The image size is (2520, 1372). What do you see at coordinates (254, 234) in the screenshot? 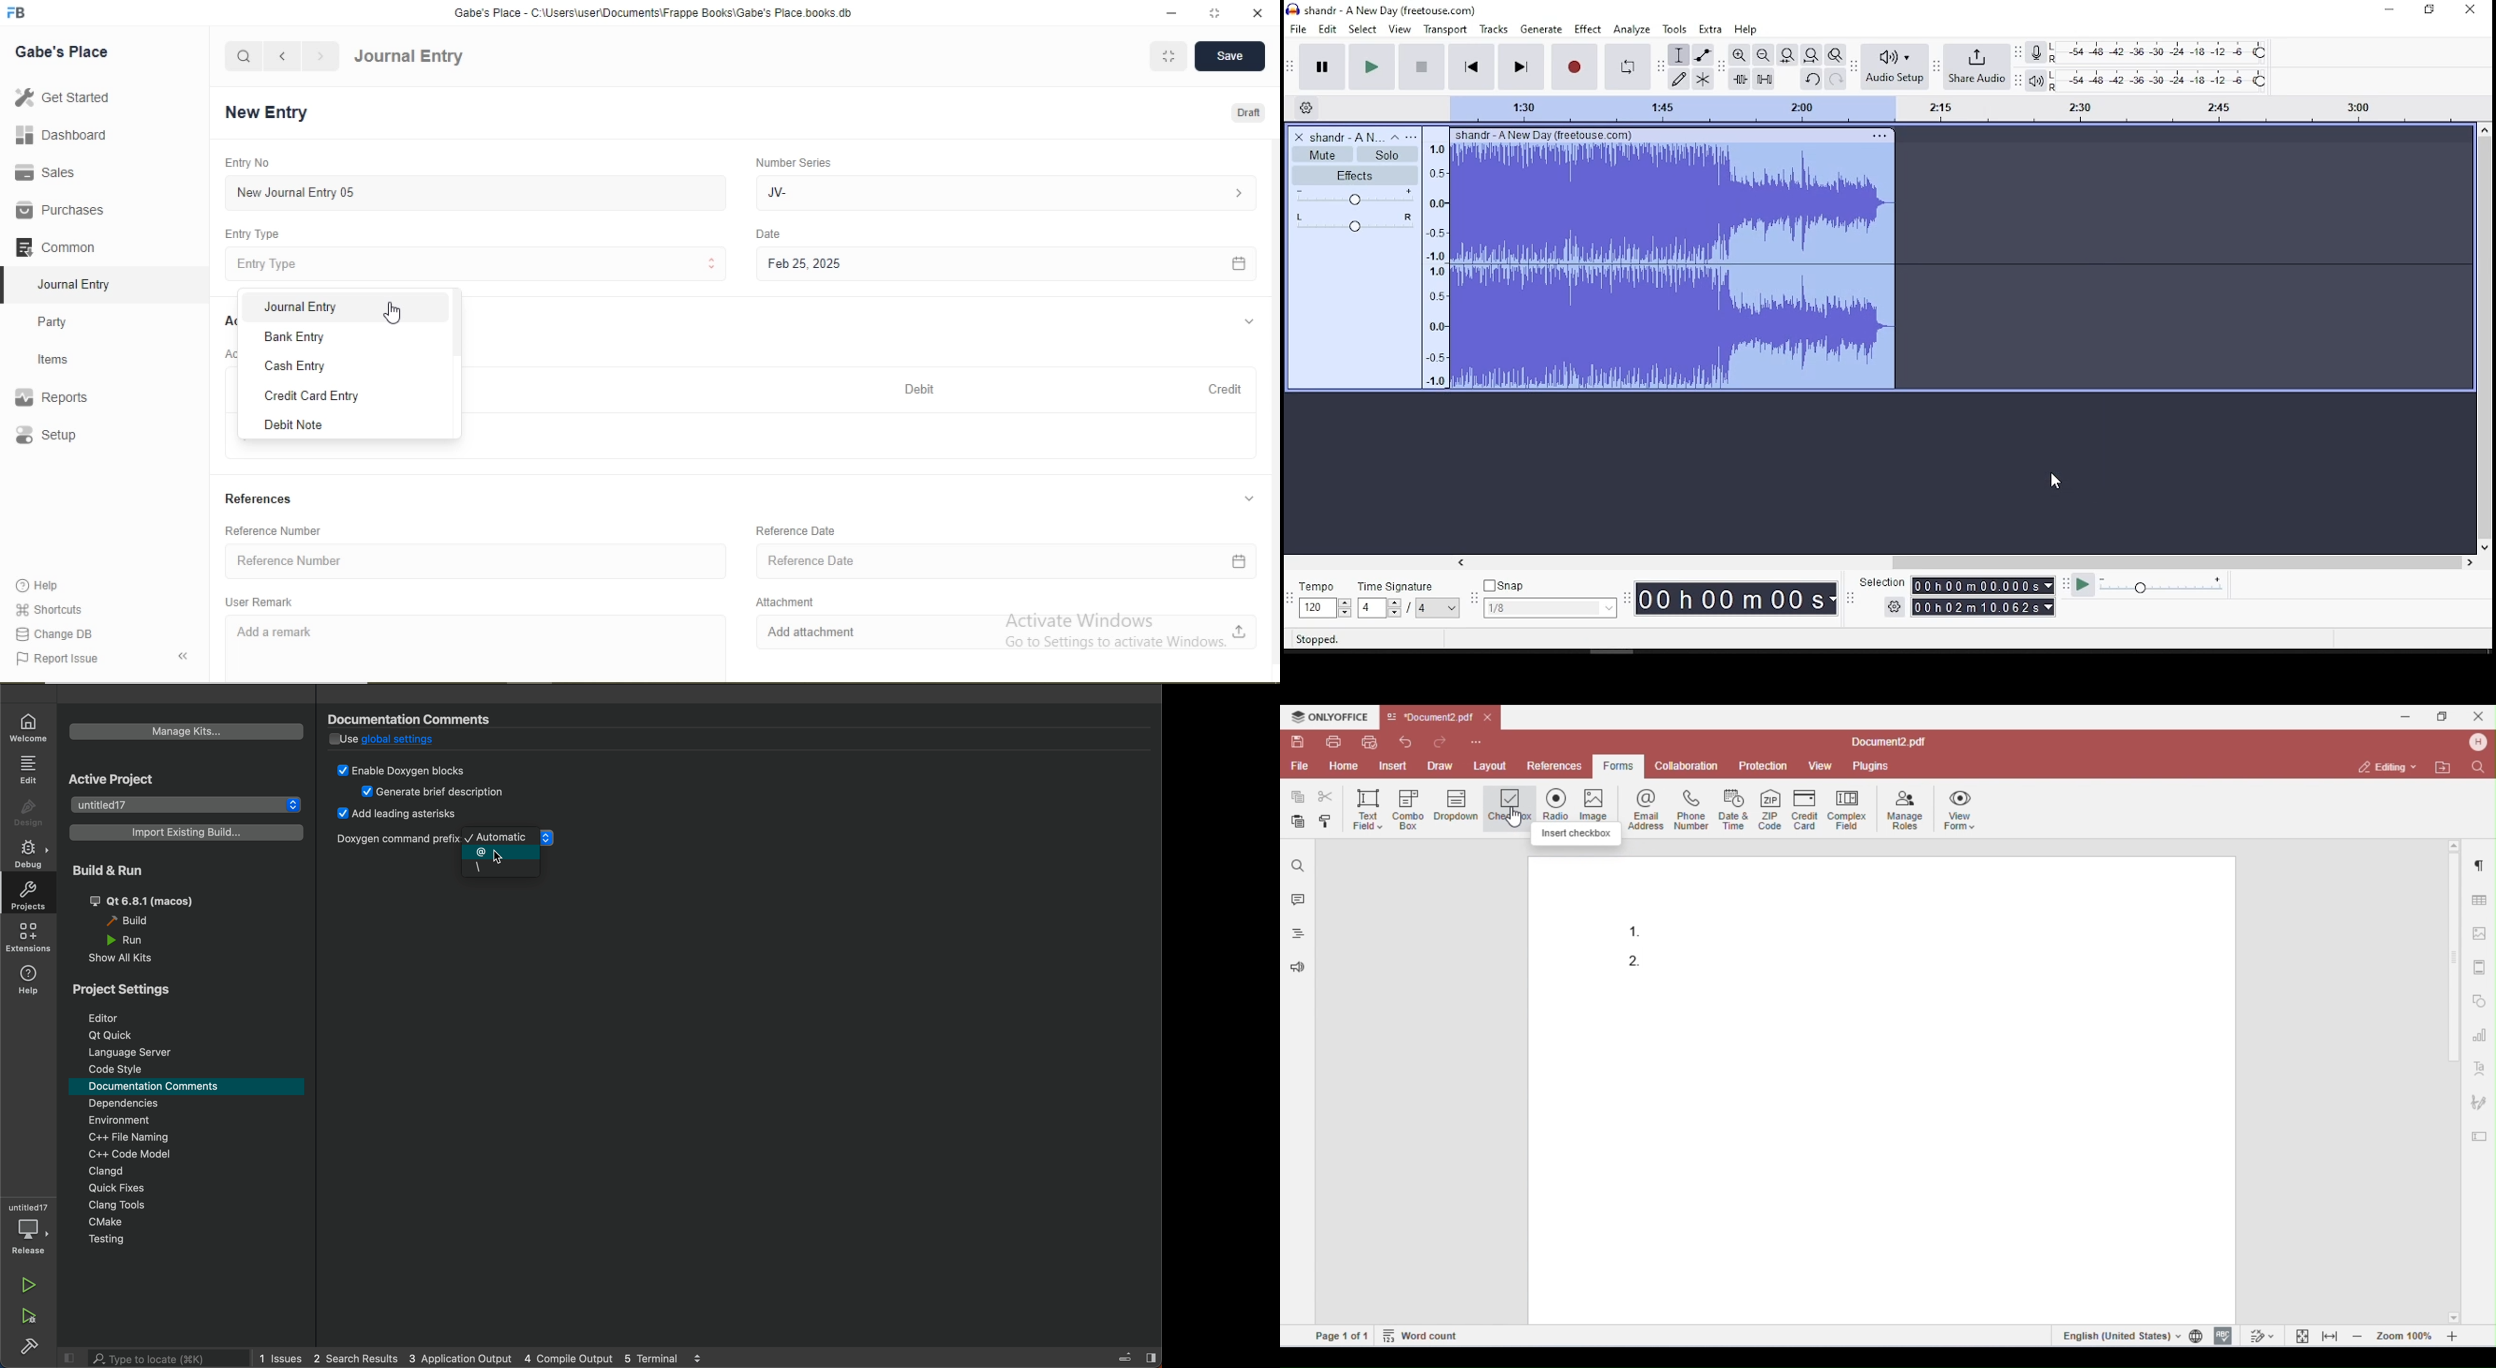
I see `Entry Type` at bounding box center [254, 234].